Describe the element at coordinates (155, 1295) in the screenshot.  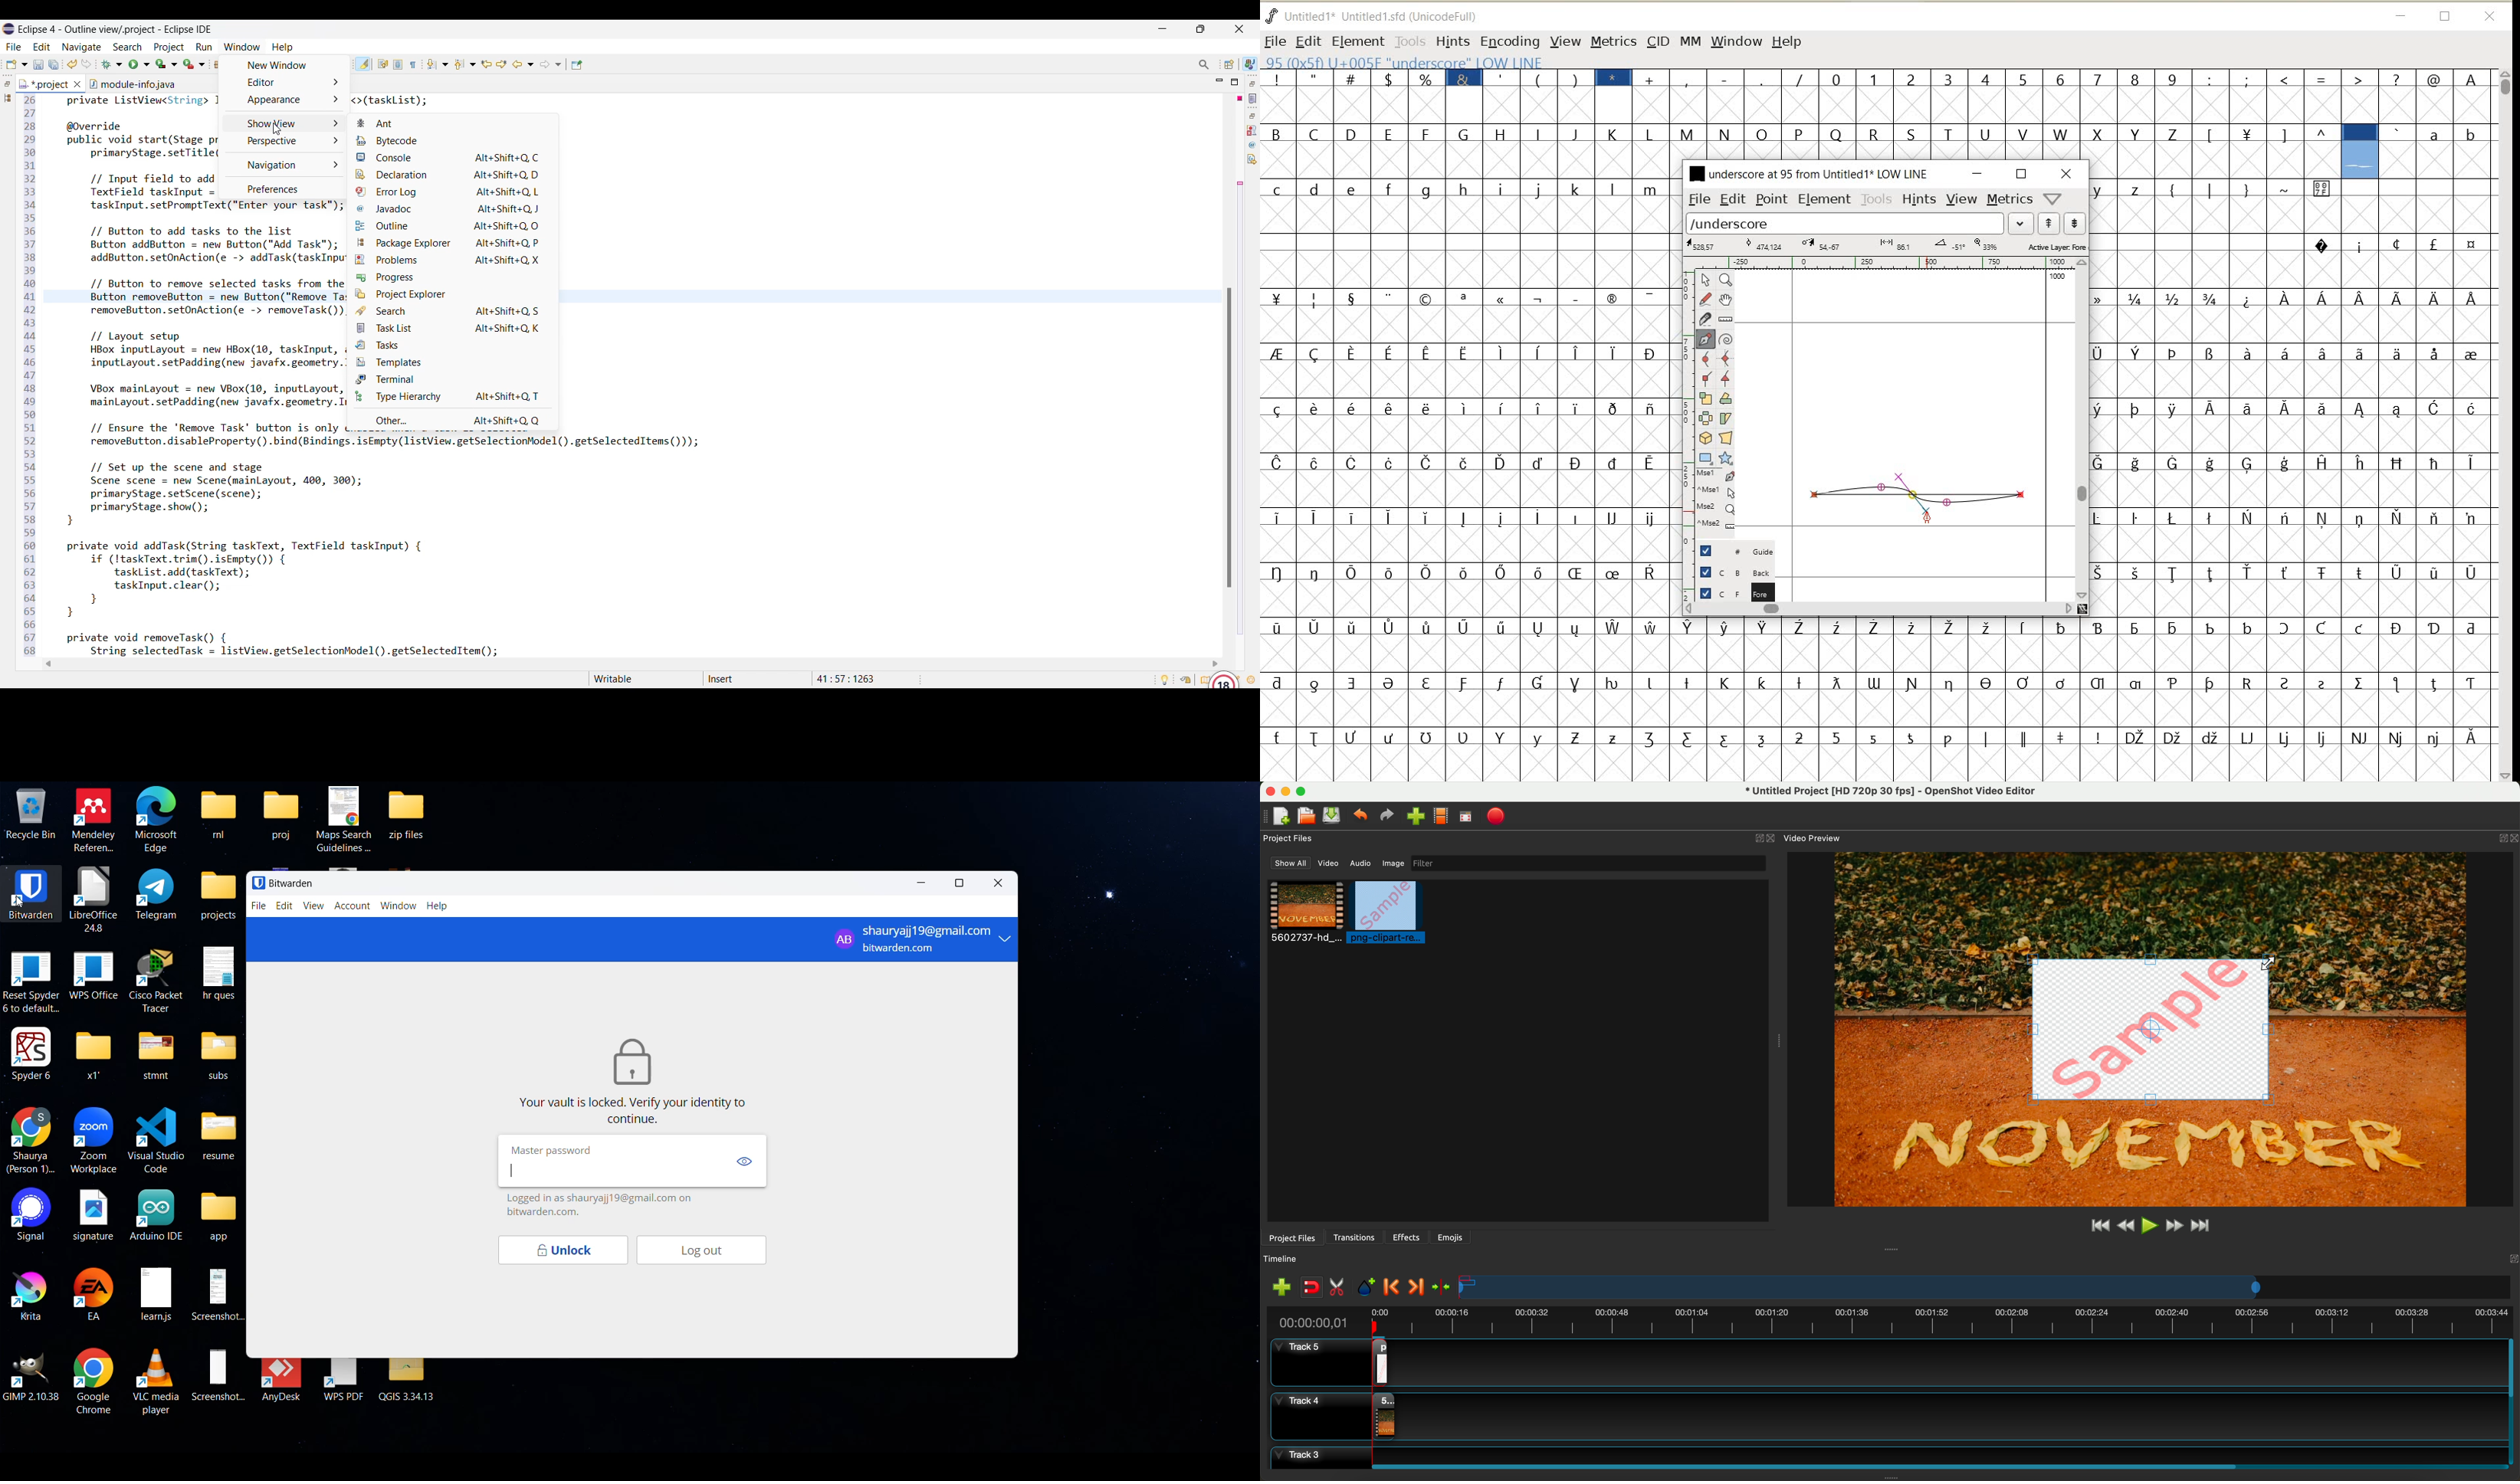
I see `learn.js` at that location.